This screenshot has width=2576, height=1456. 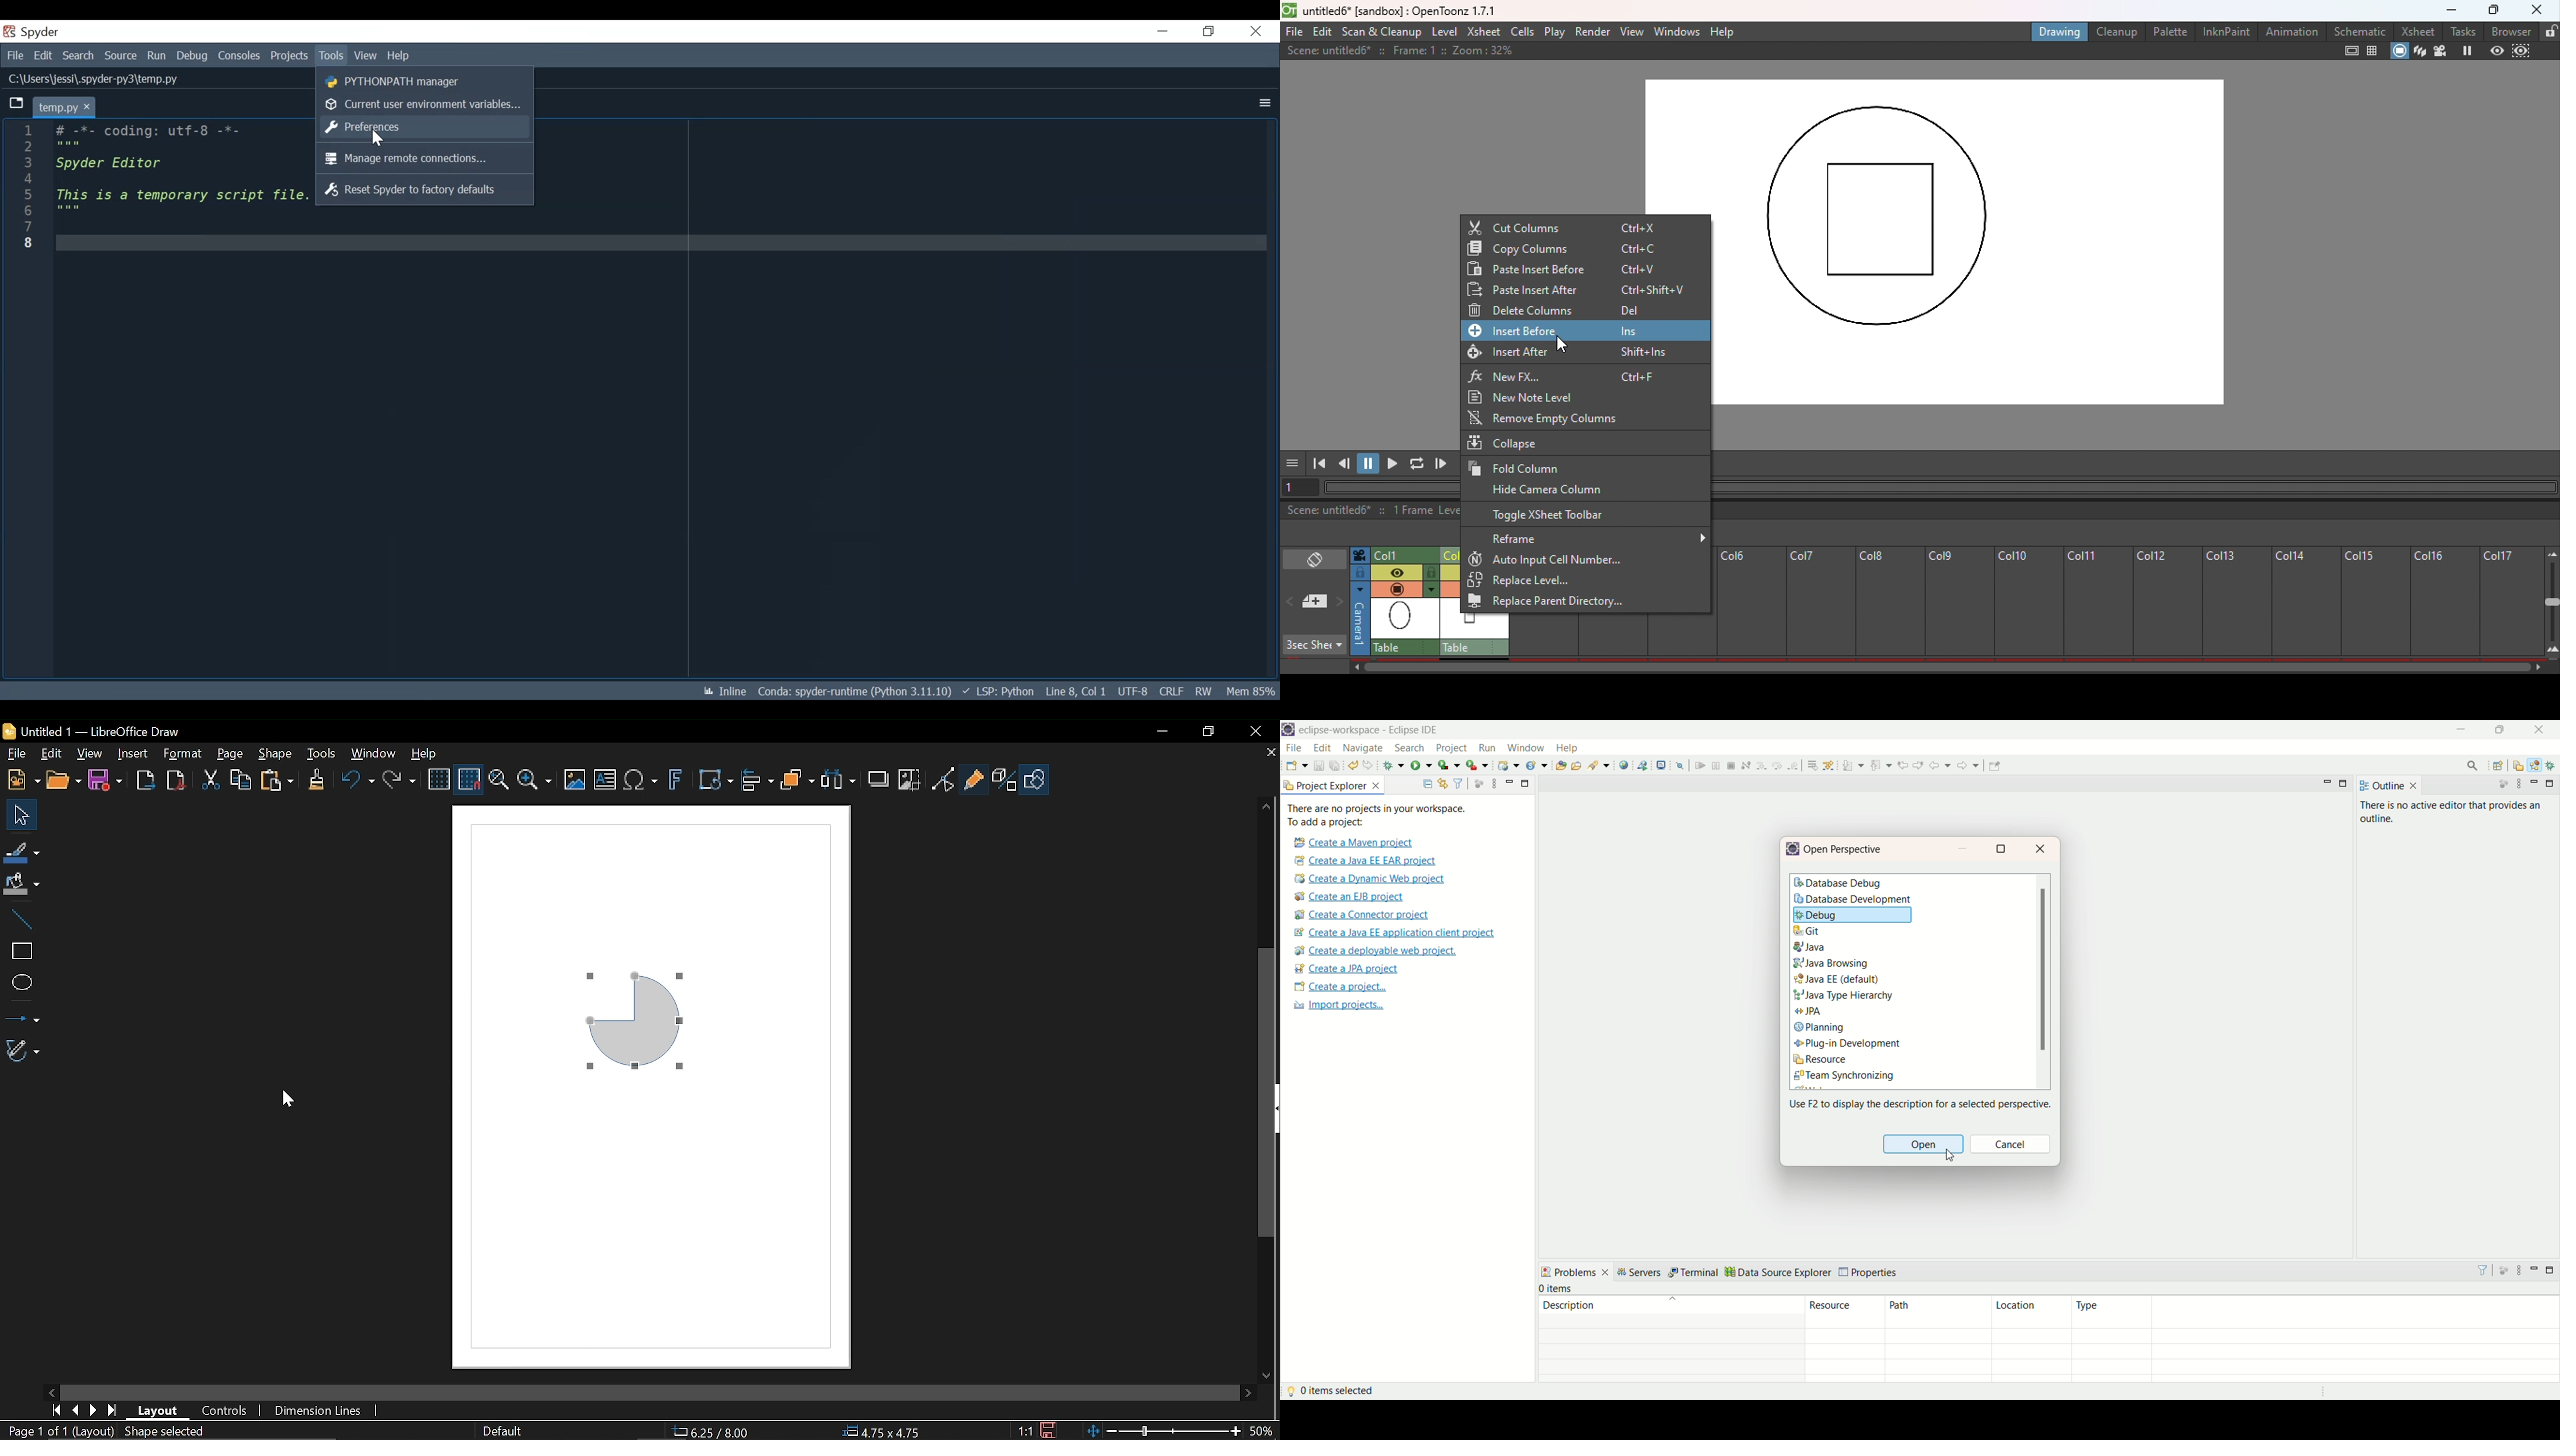 What do you see at coordinates (1997, 766) in the screenshot?
I see `pin editor` at bounding box center [1997, 766].